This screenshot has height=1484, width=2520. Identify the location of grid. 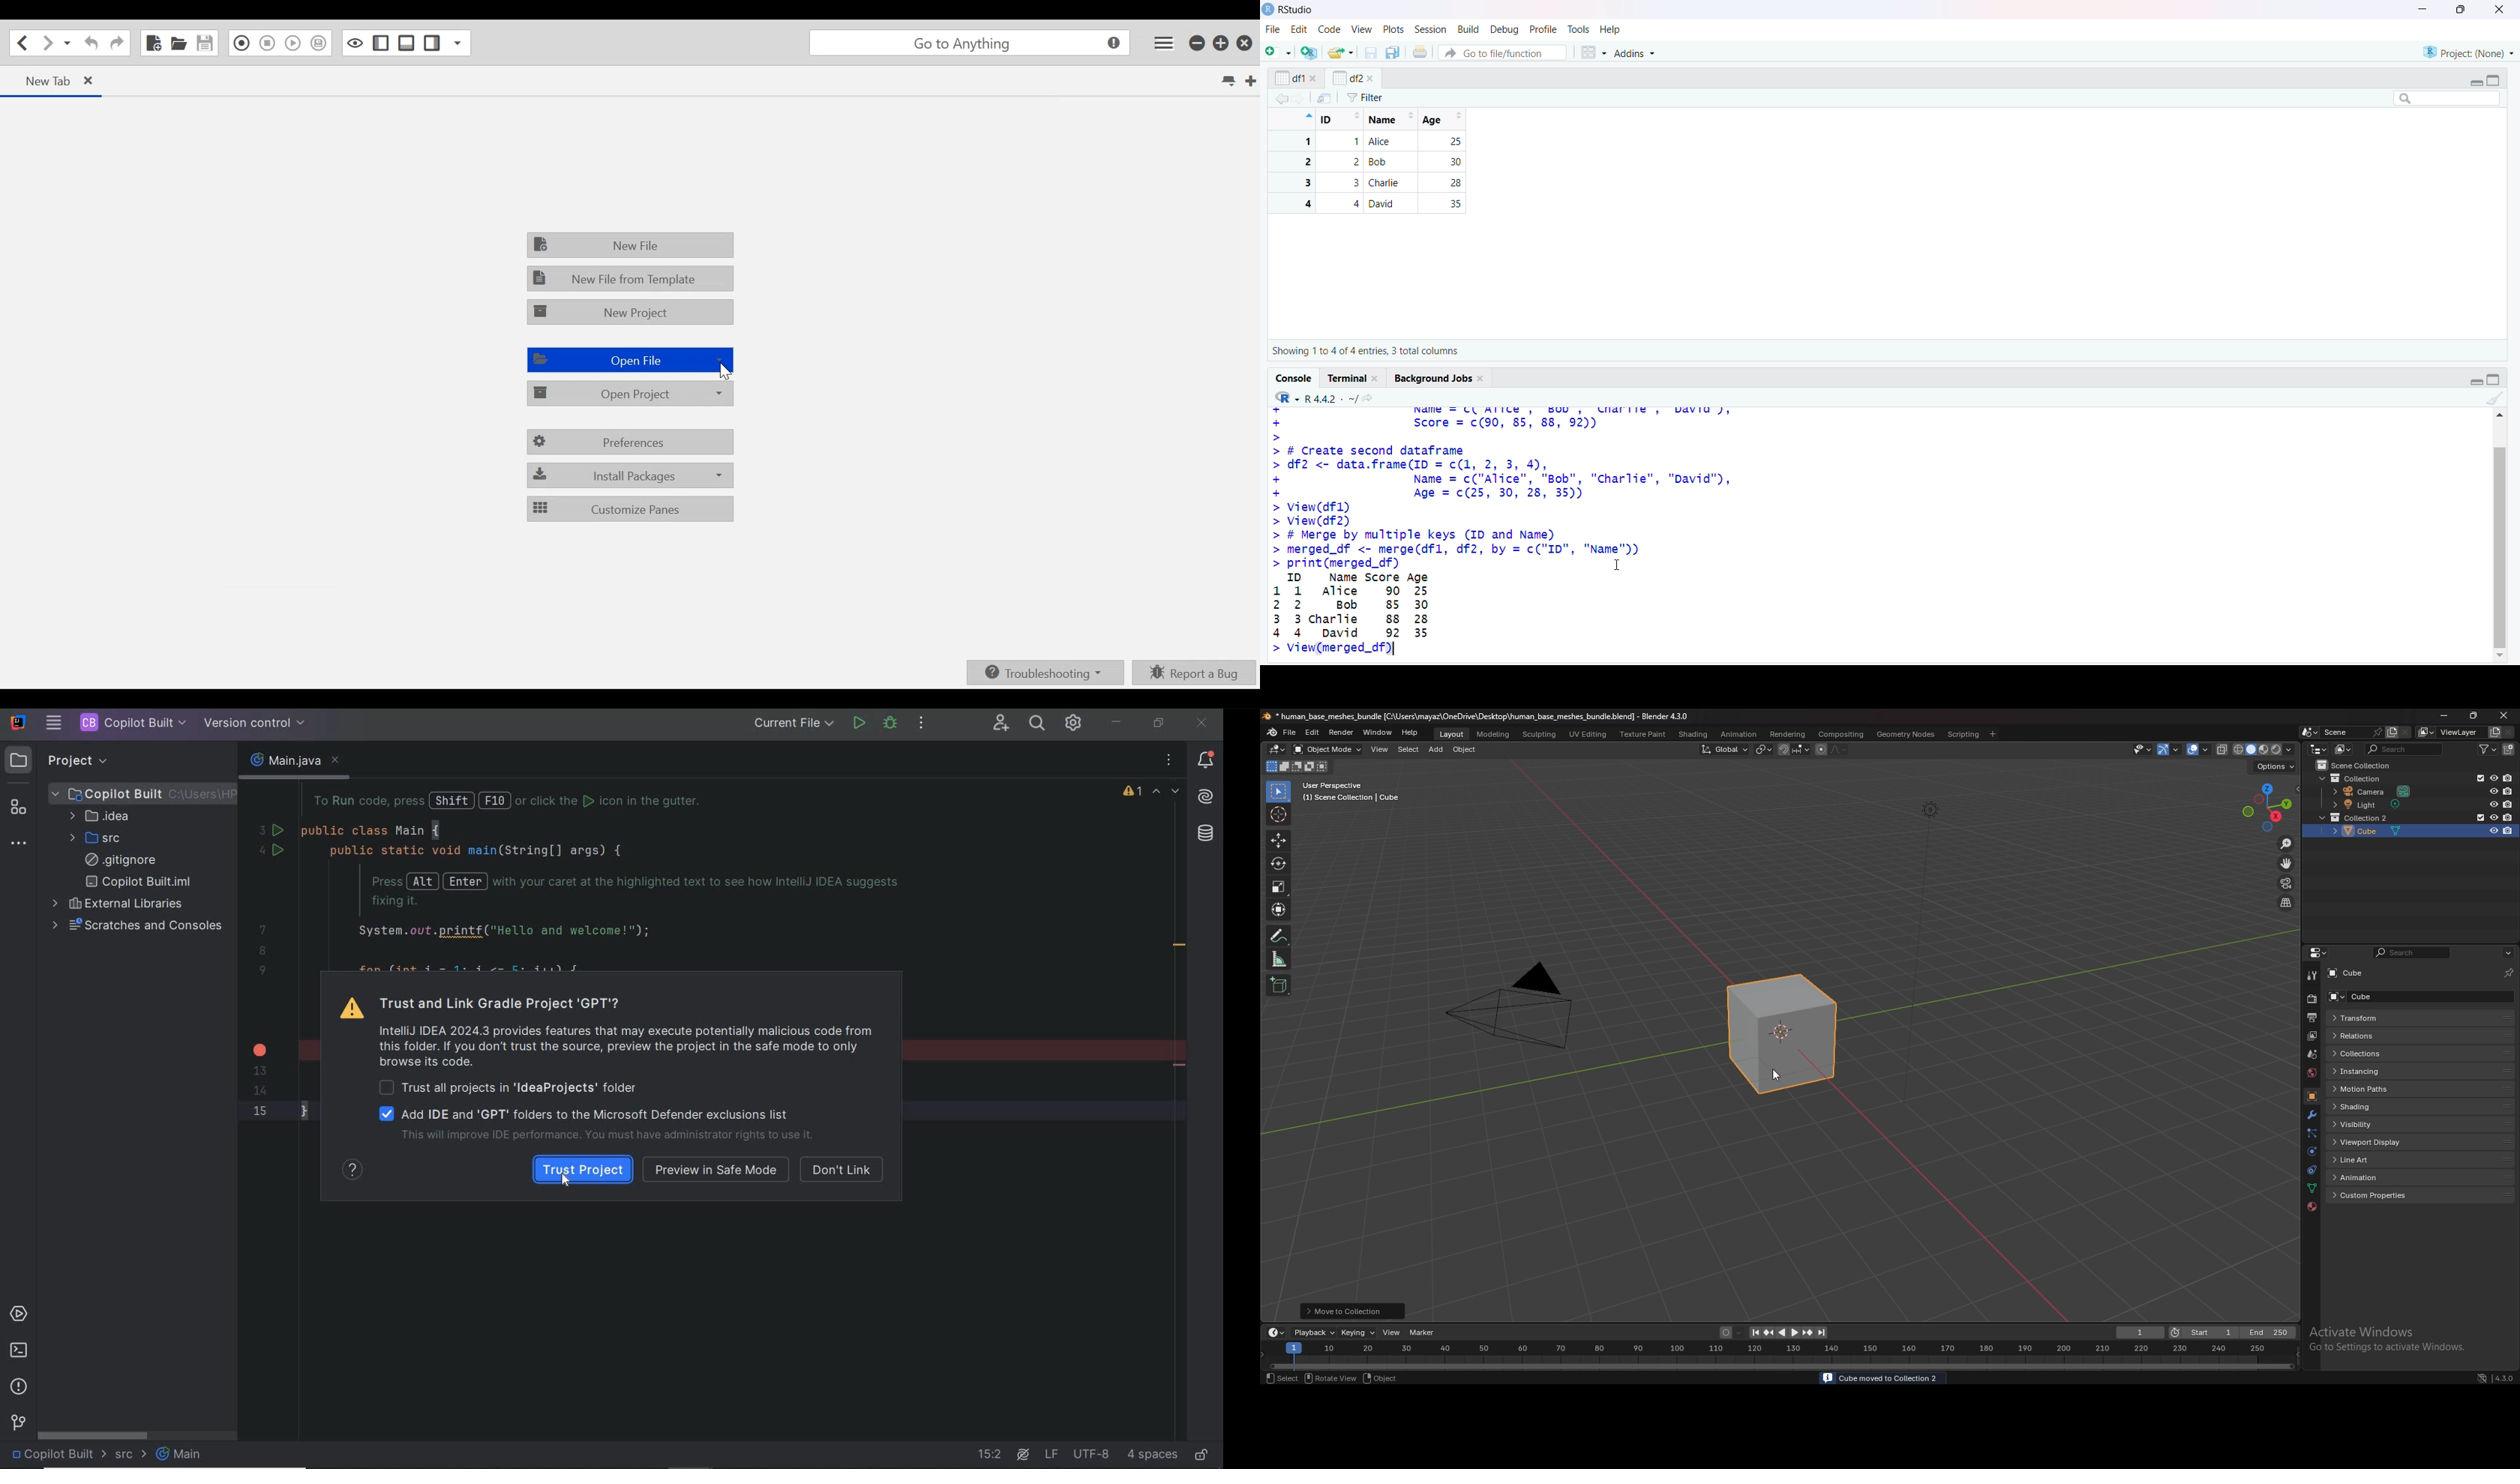
(1594, 52).